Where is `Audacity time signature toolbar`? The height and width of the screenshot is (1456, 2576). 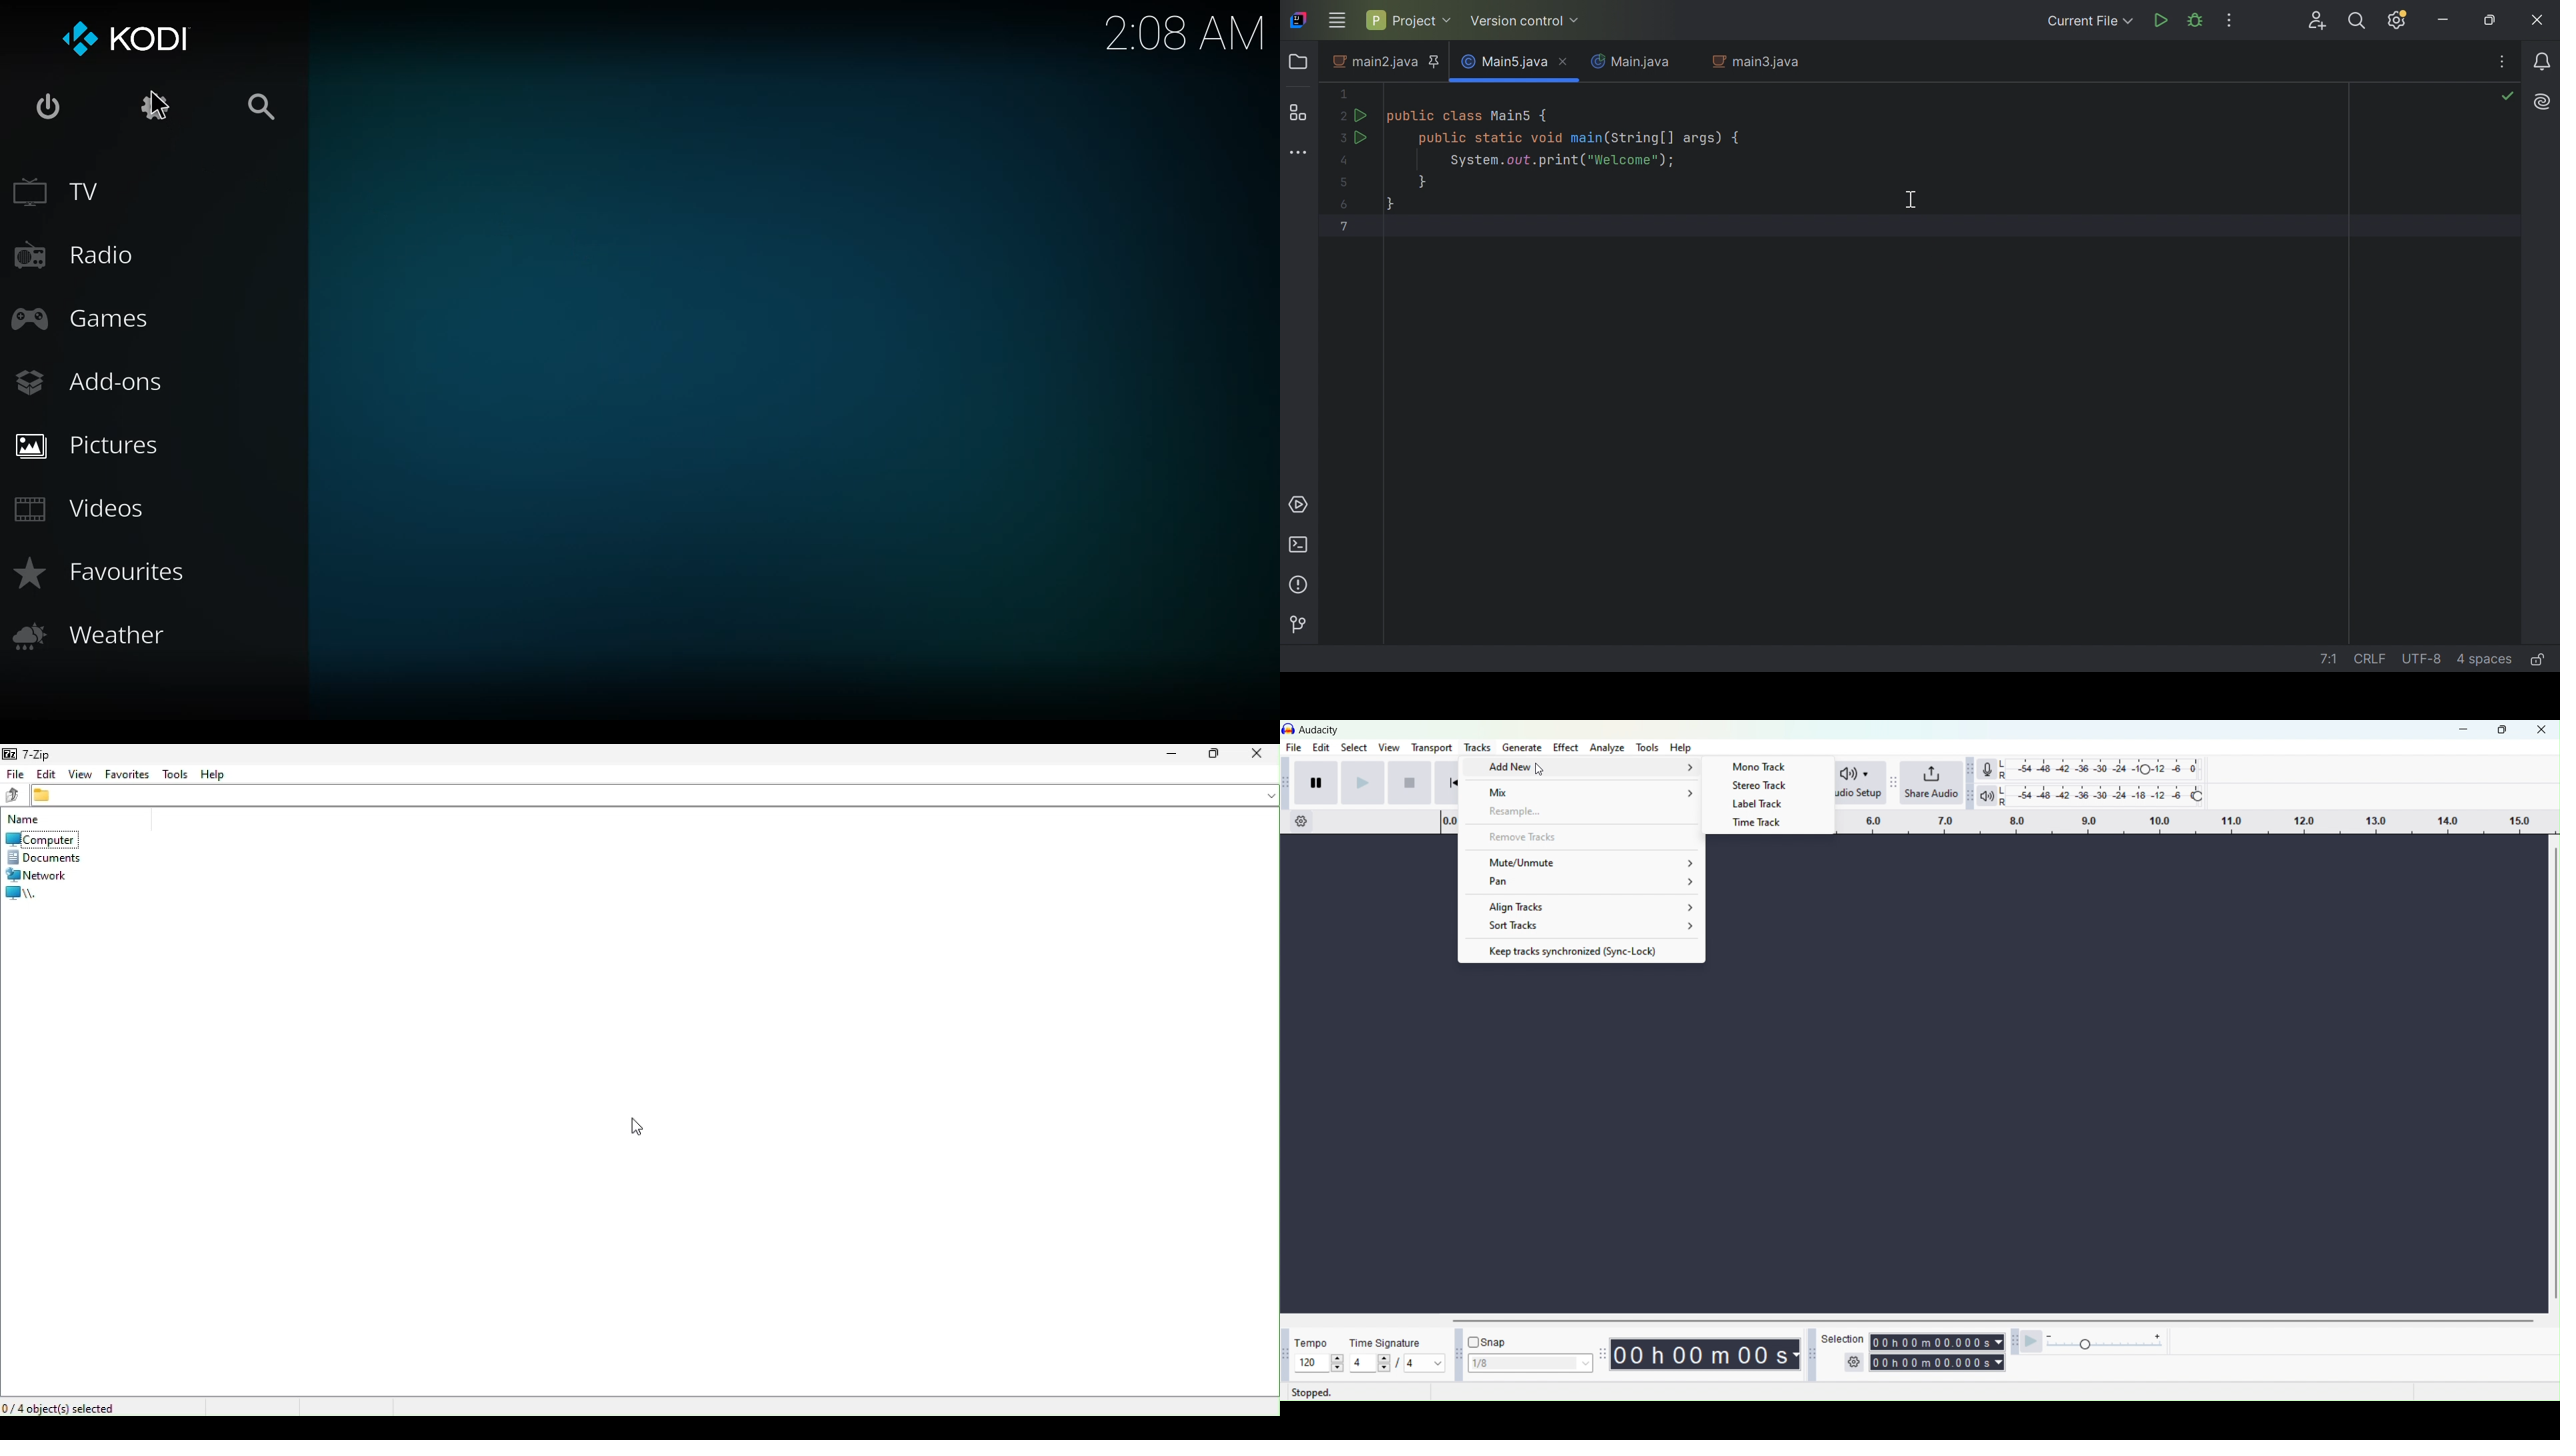 Audacity time signature toolbar is located at coordinates (1284, 1355).